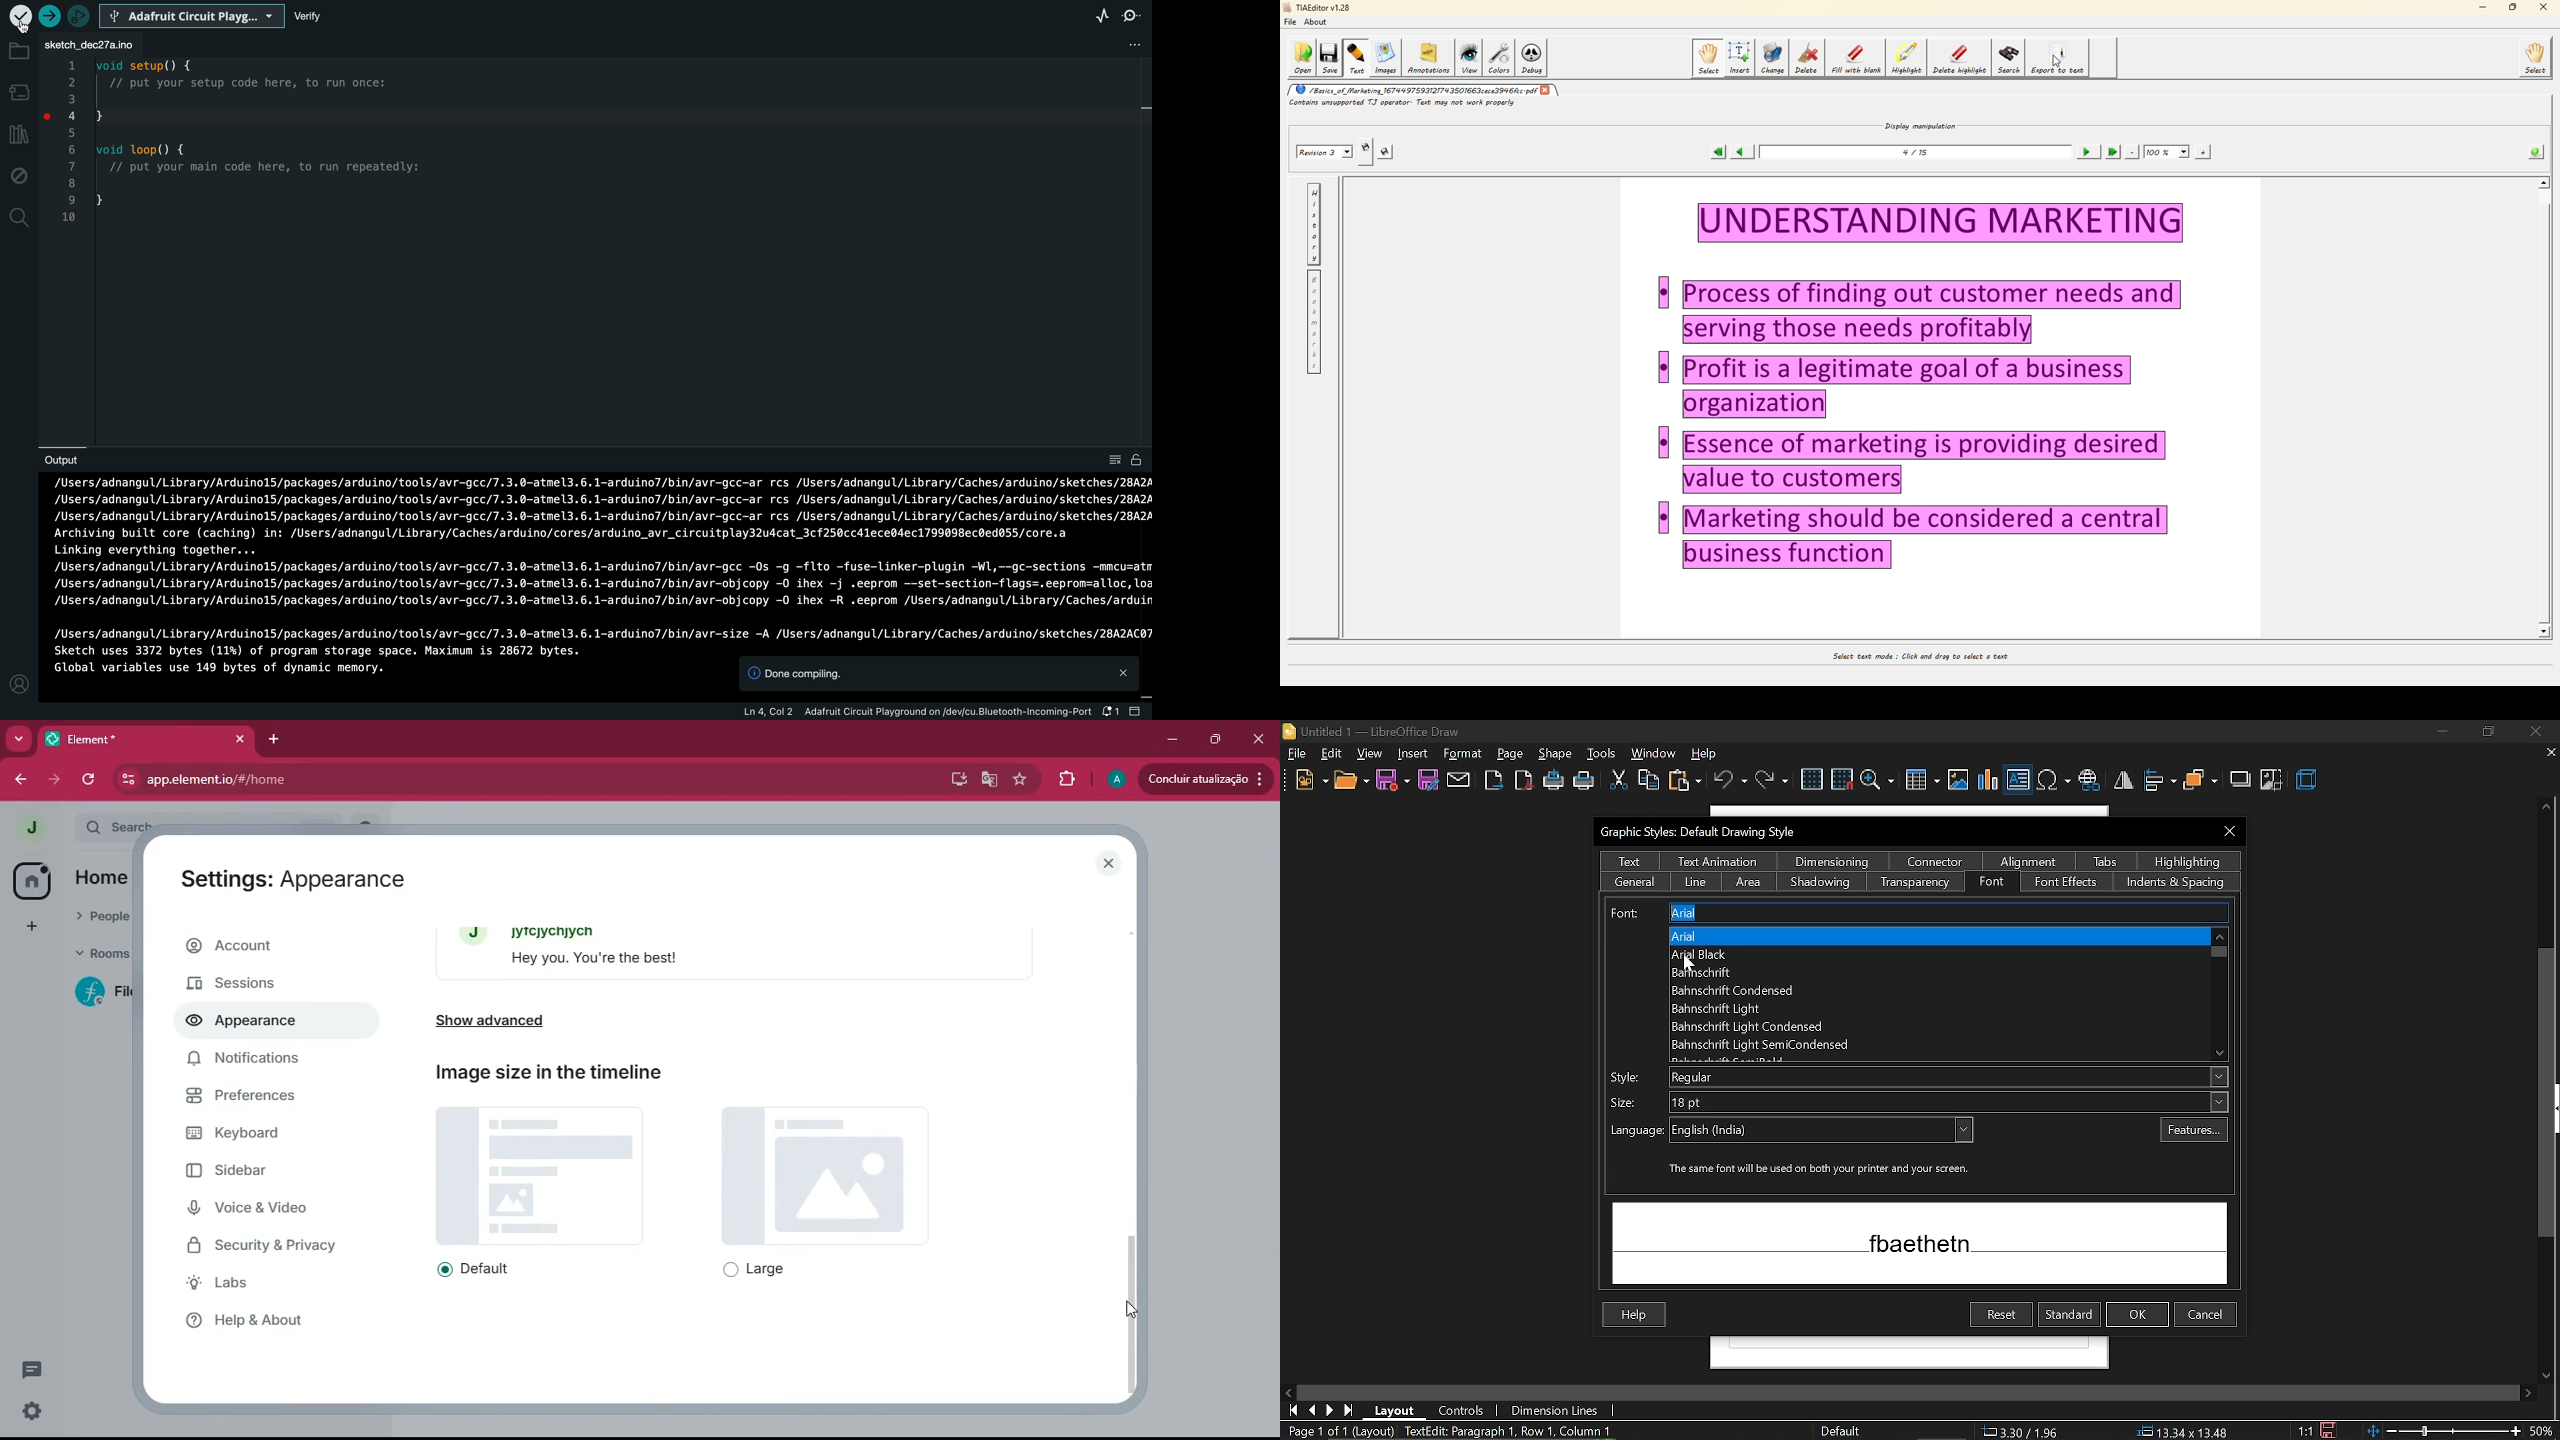 This screenshot has height=1456, width=2576. What do you see at coordinates (1729, 780) in the screenshot?
I see `undo` at bounding box center [1729, 780].